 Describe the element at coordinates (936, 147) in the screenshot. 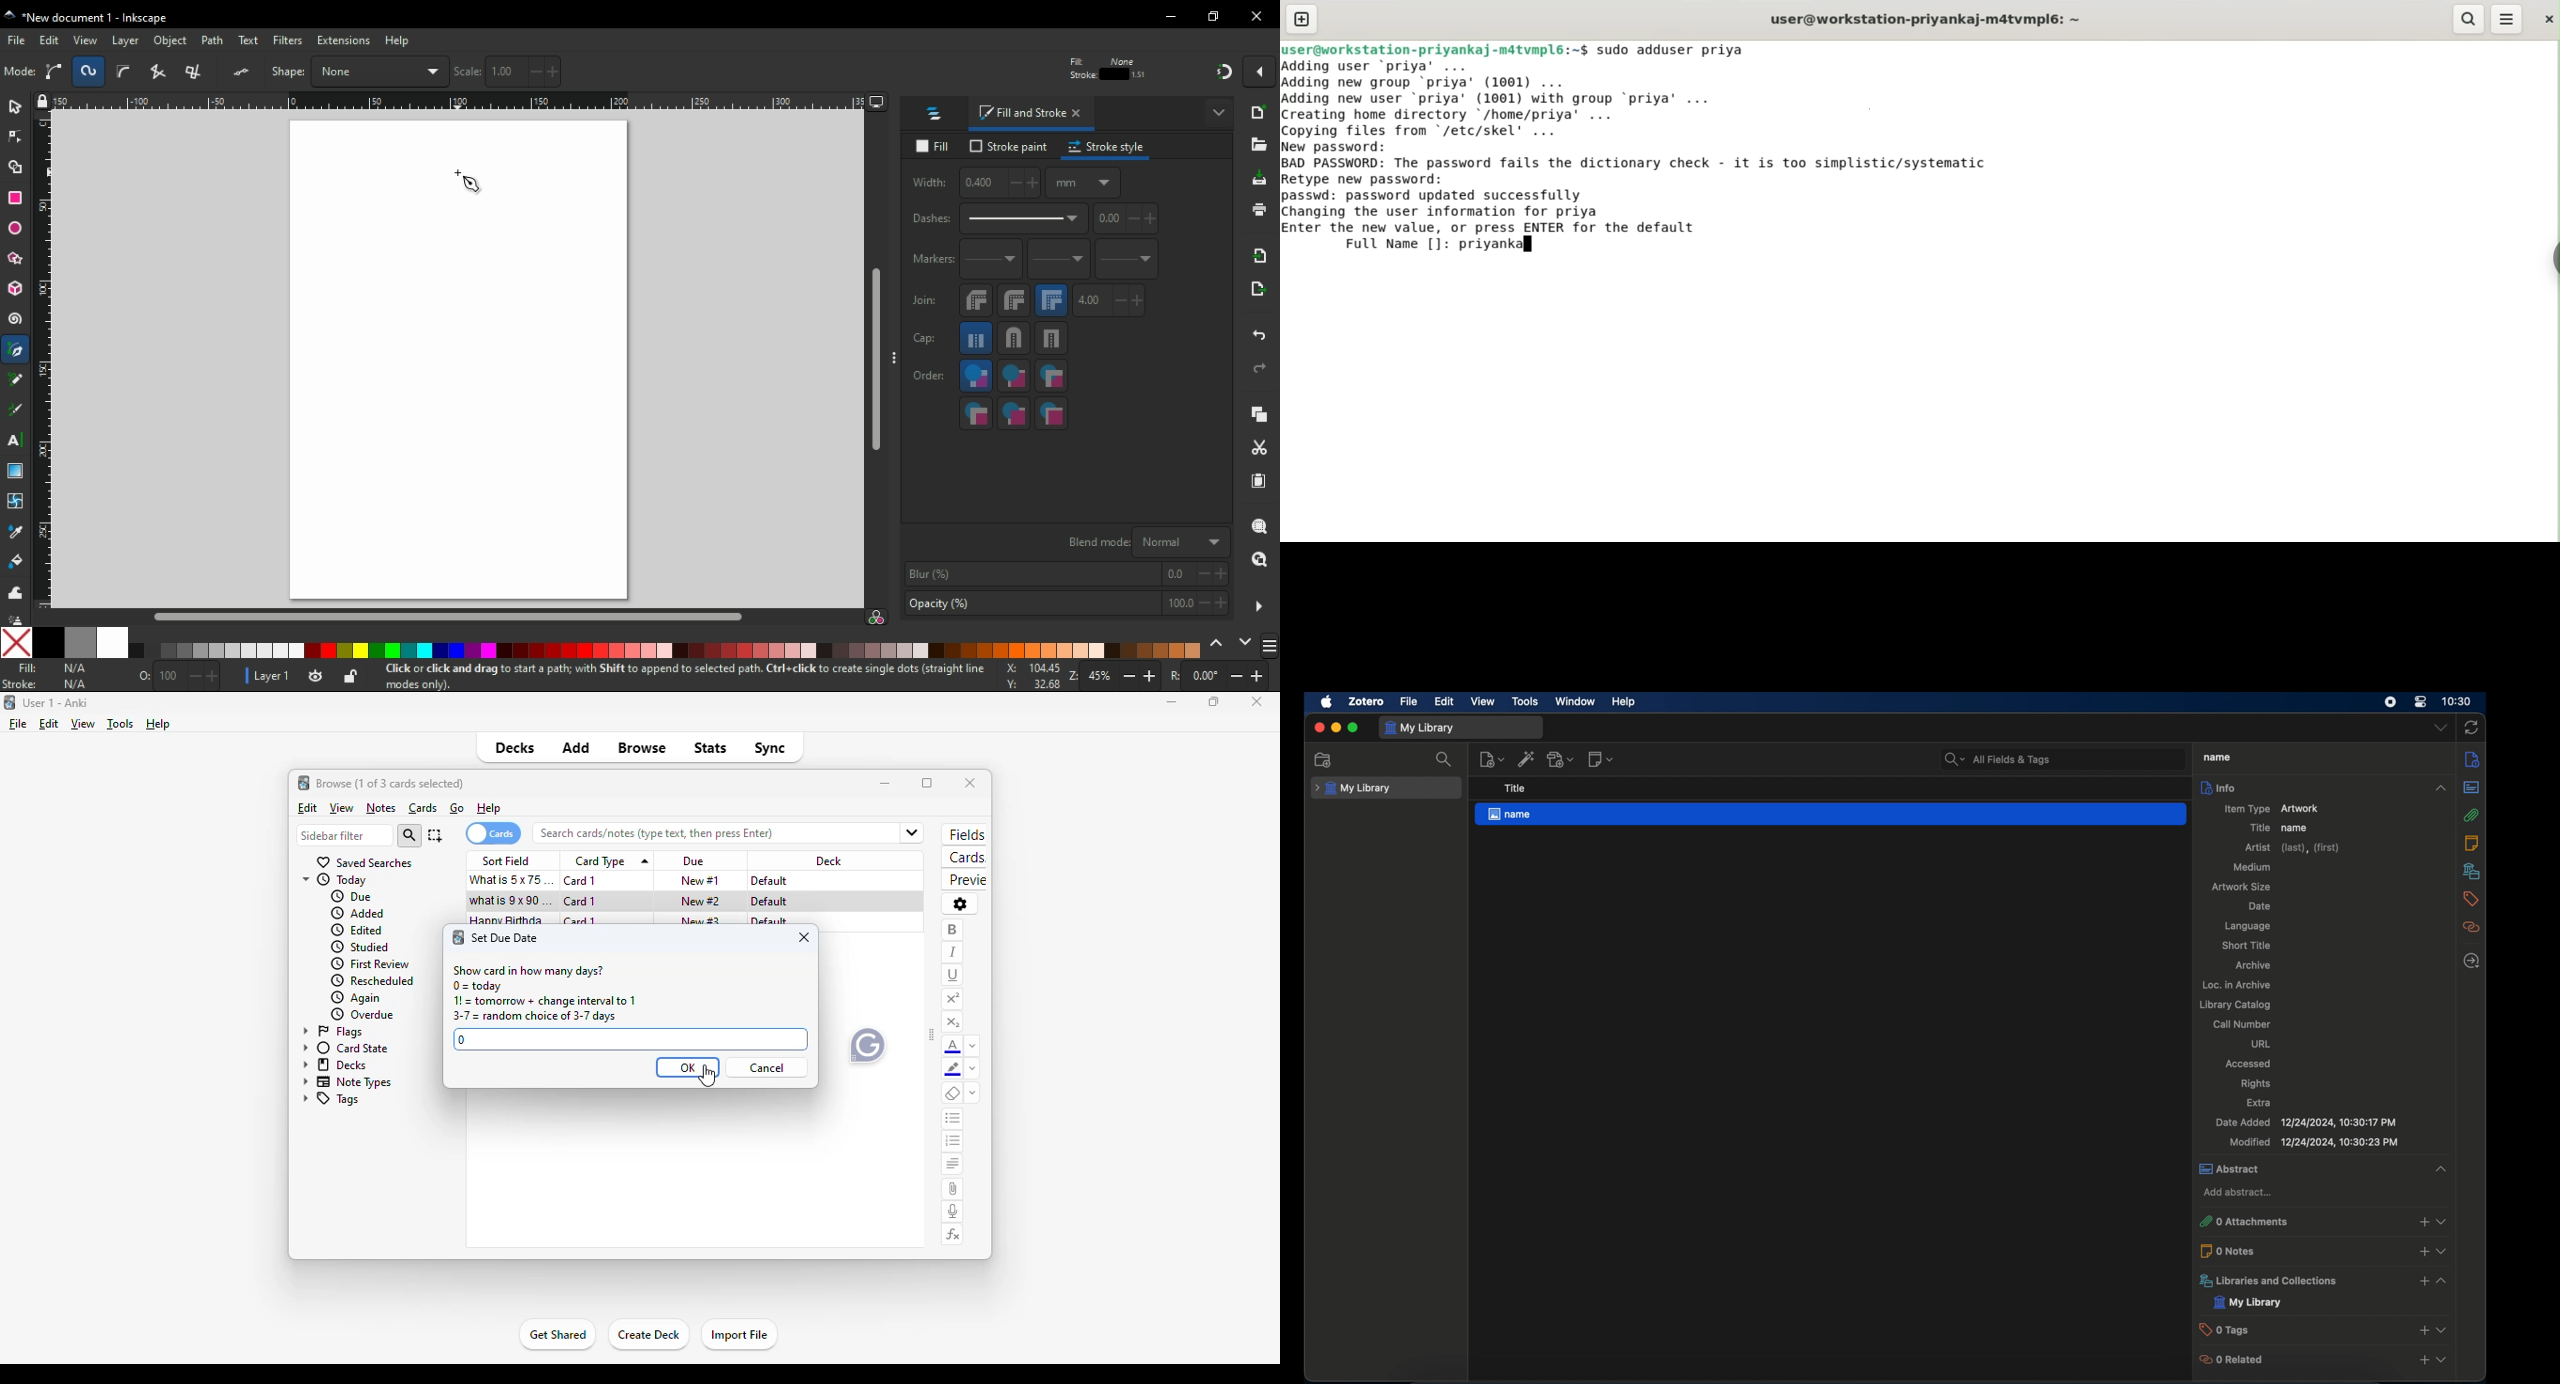

I see `fill` at that location.